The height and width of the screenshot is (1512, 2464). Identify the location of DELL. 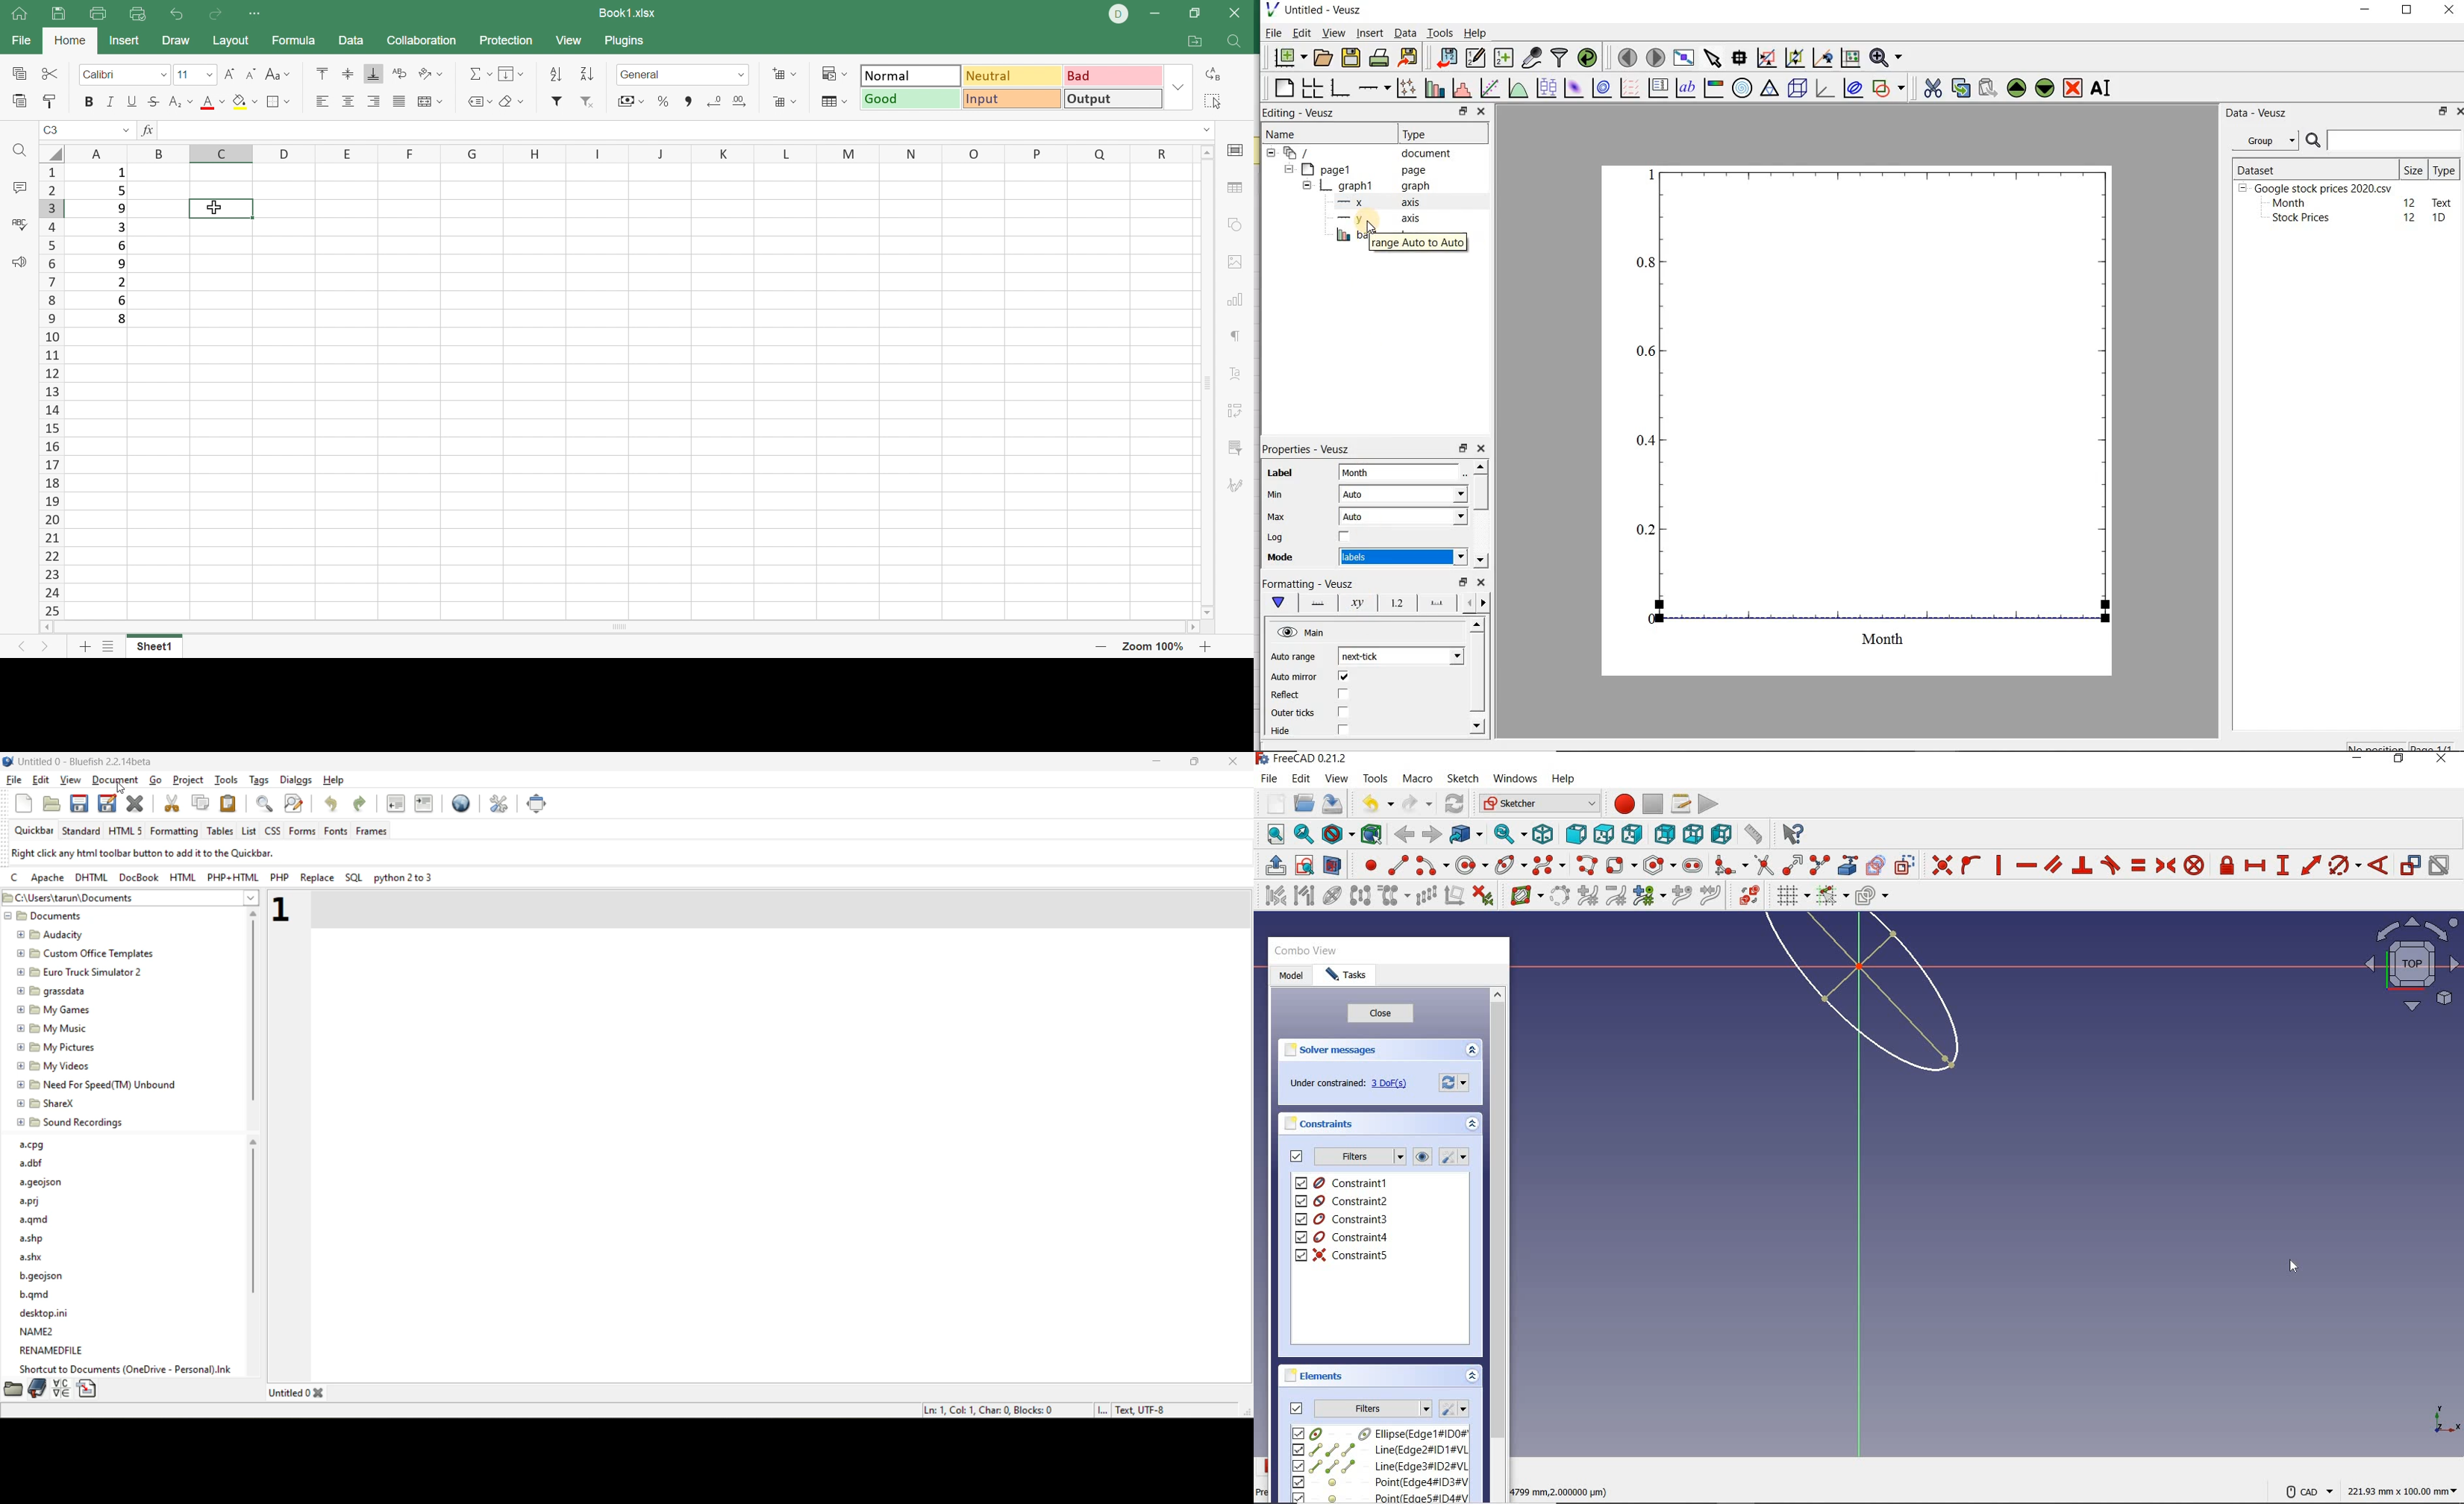
(1119, 16).